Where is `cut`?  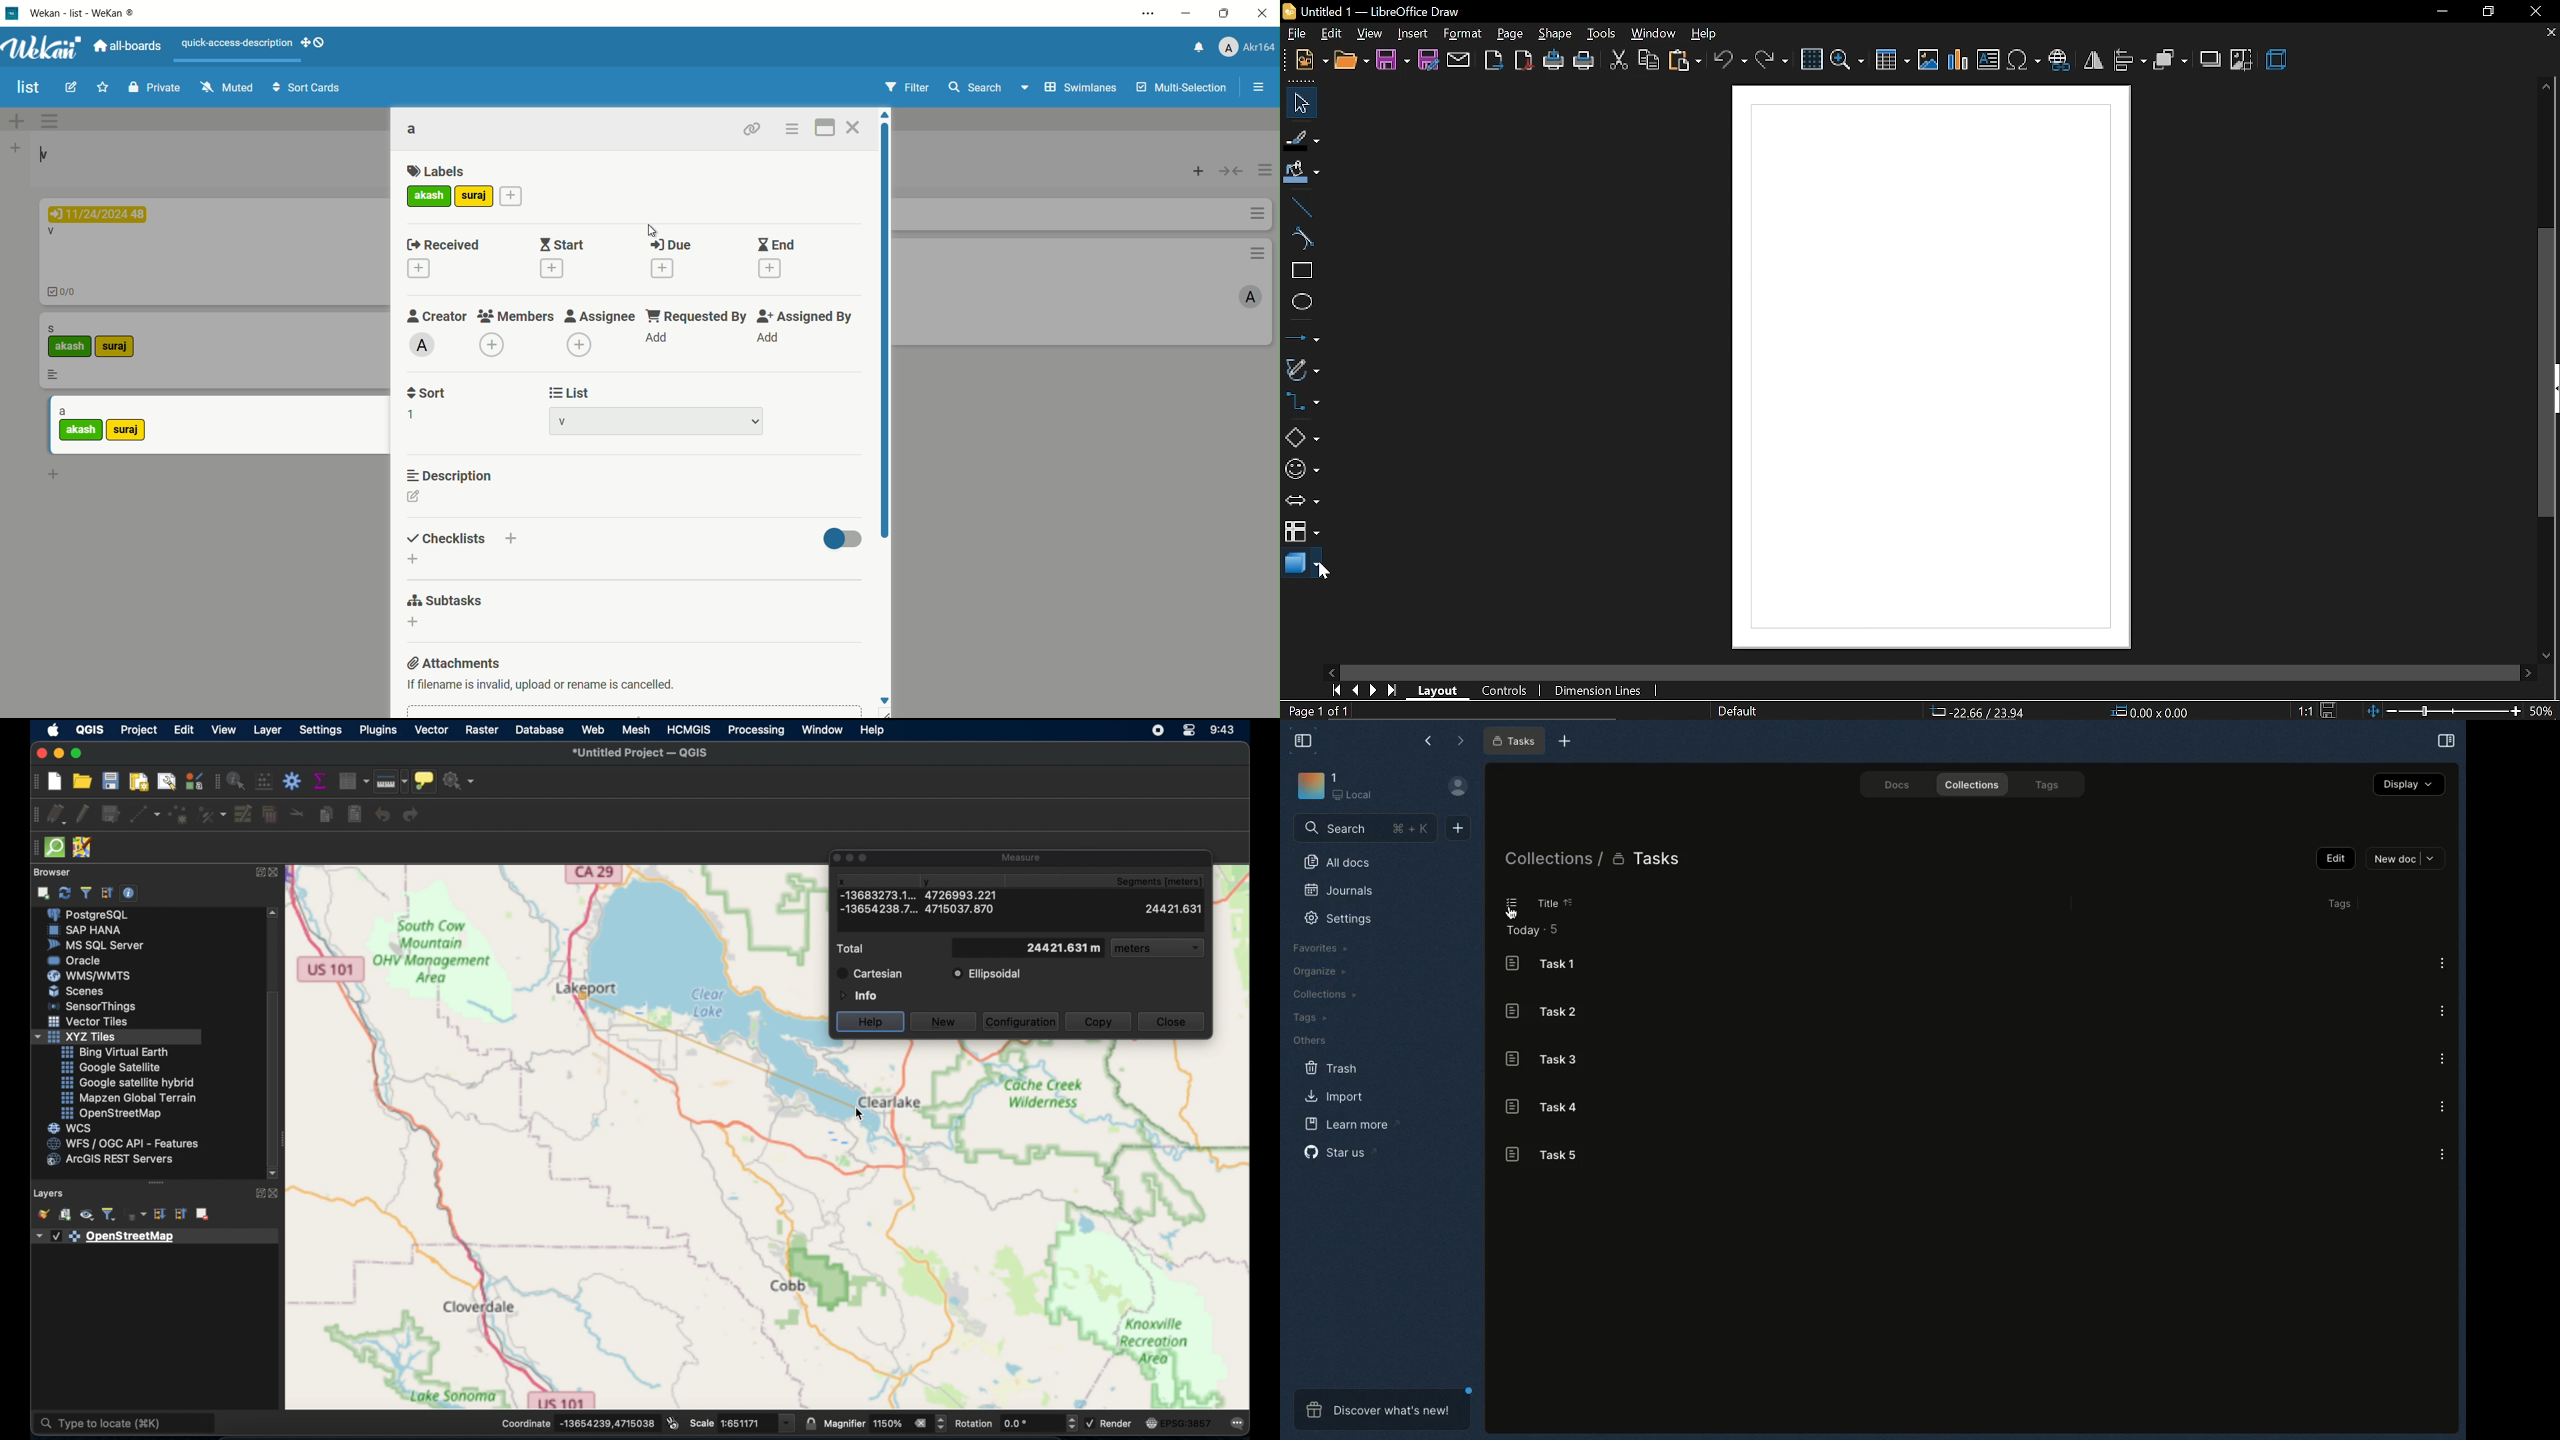
cut is located at coordinates (1618, 58).